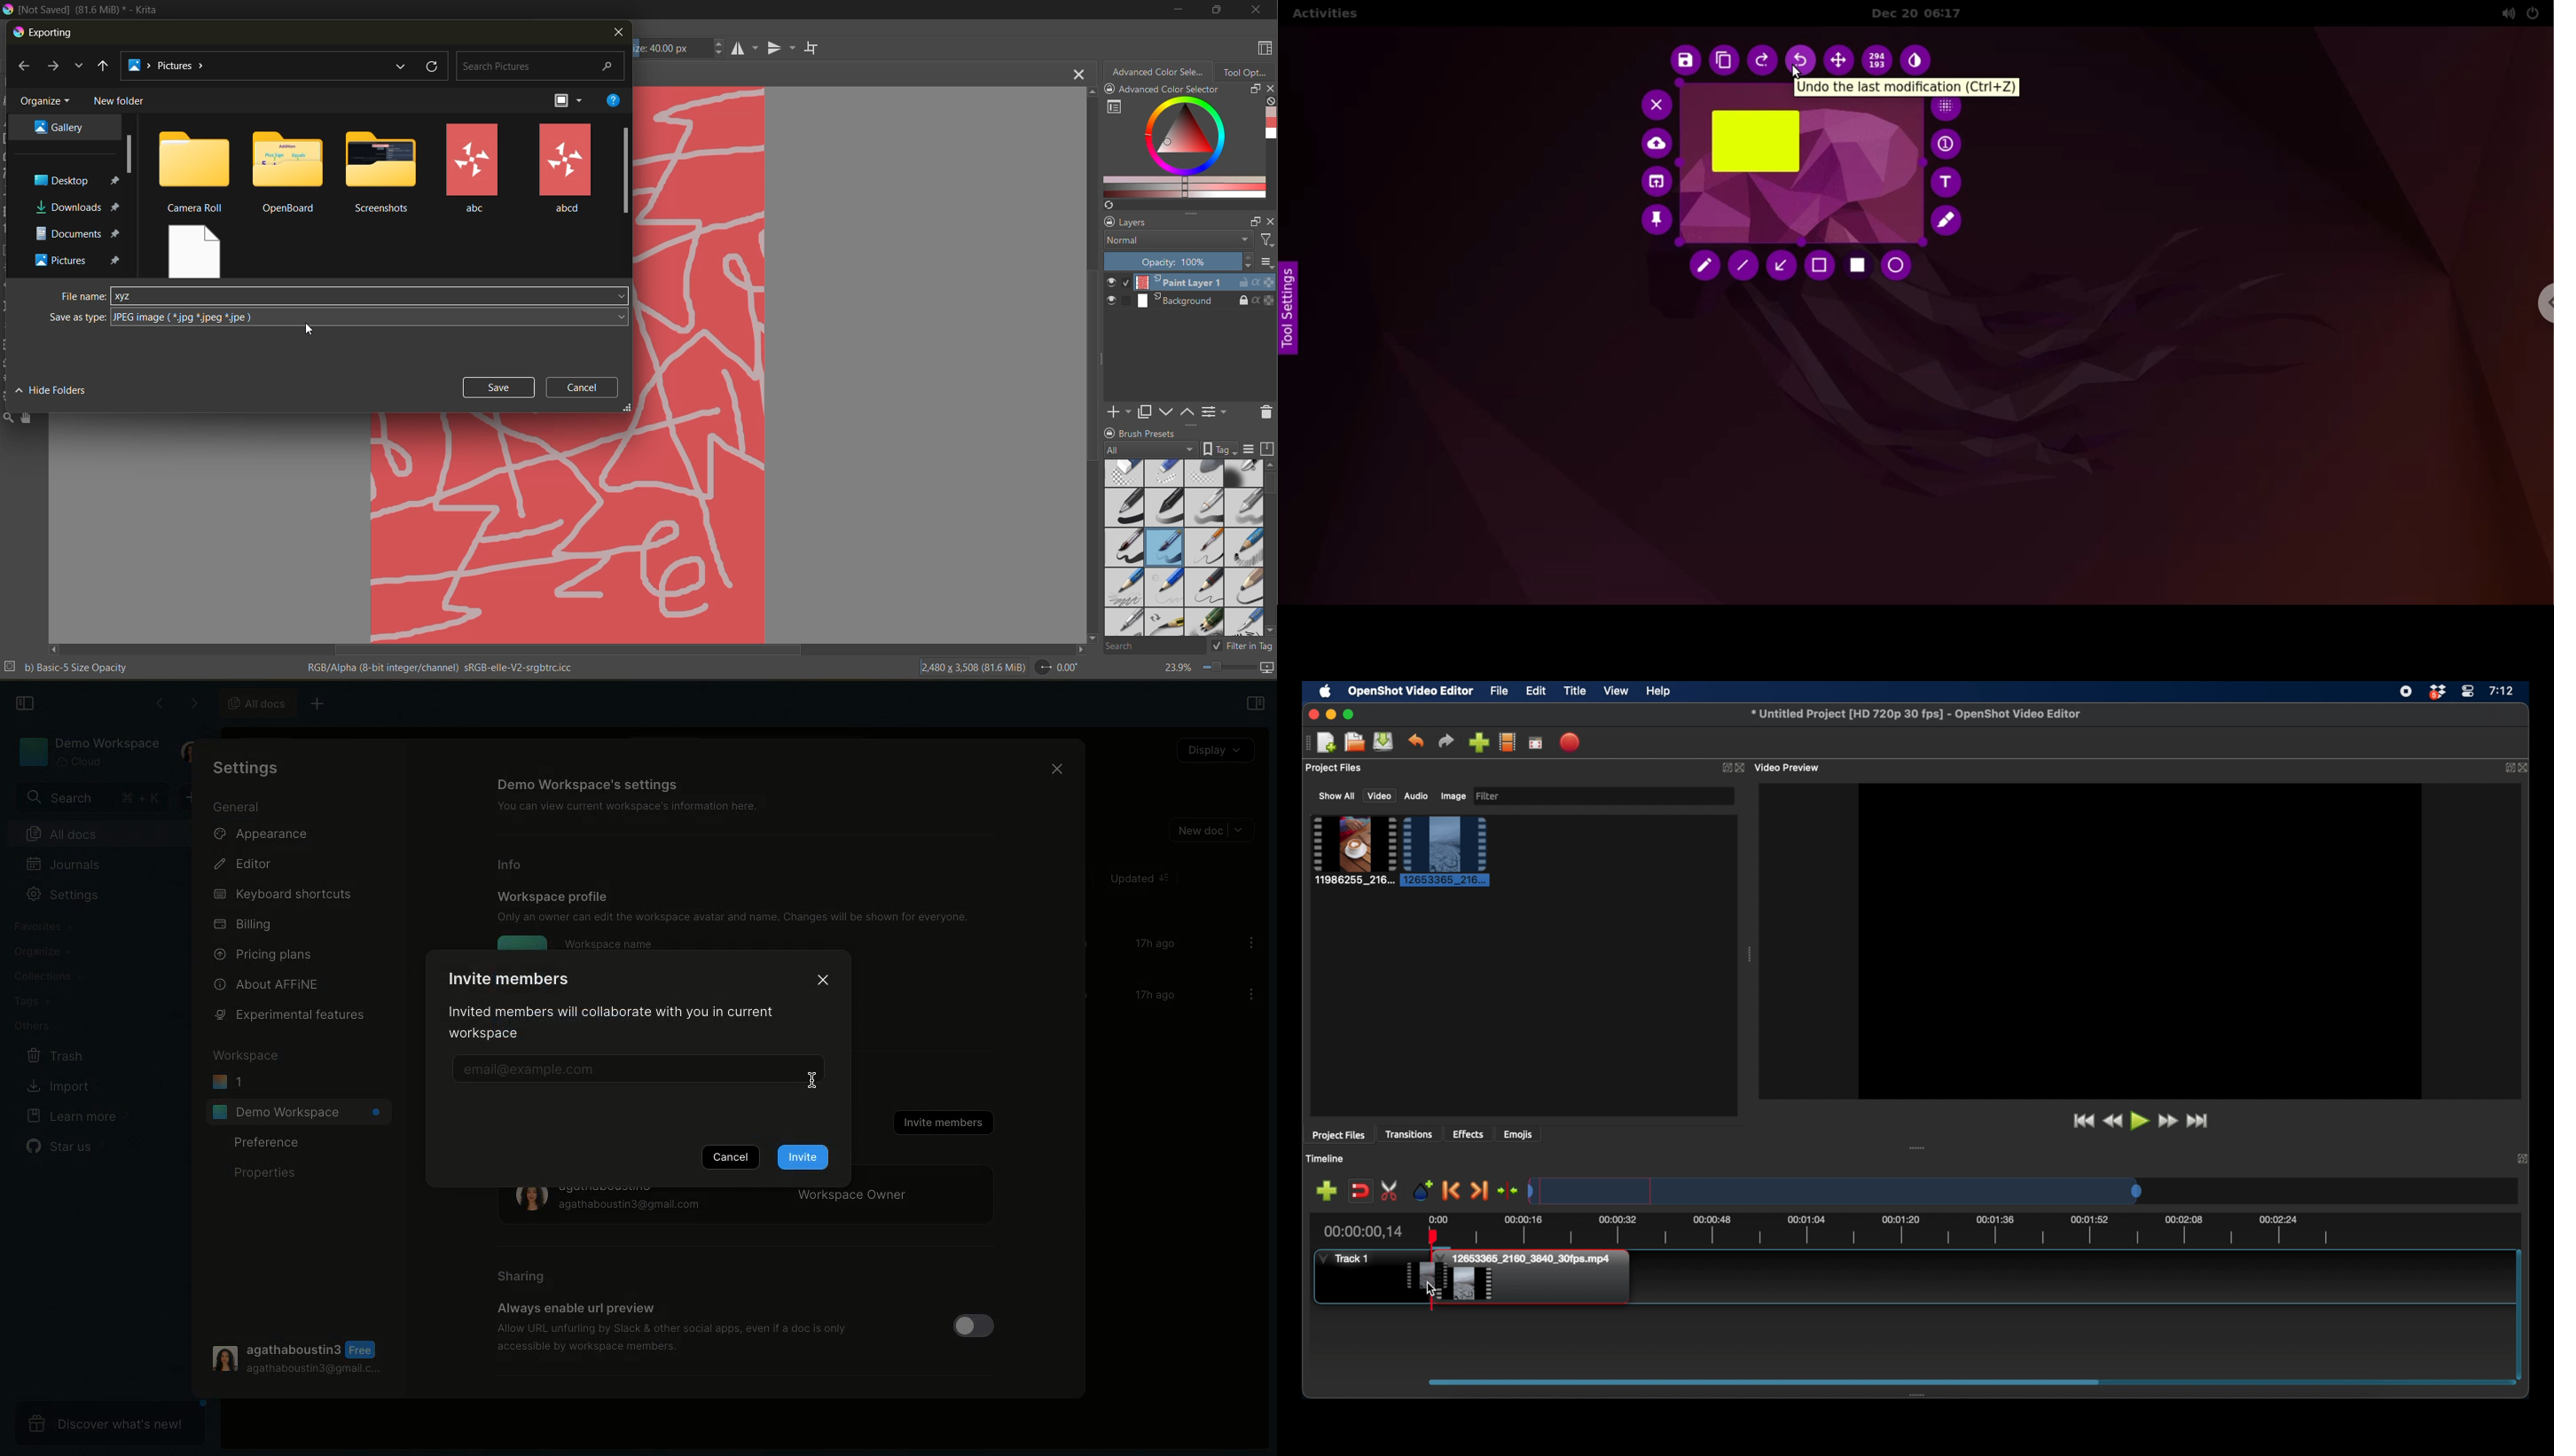 Image resolution: width=2576 pixels, height=1456 pixels. What do you see at coordinates (1240, 645) in the screenshot?
I see `filter tag` at bounding box center [1240, 645].